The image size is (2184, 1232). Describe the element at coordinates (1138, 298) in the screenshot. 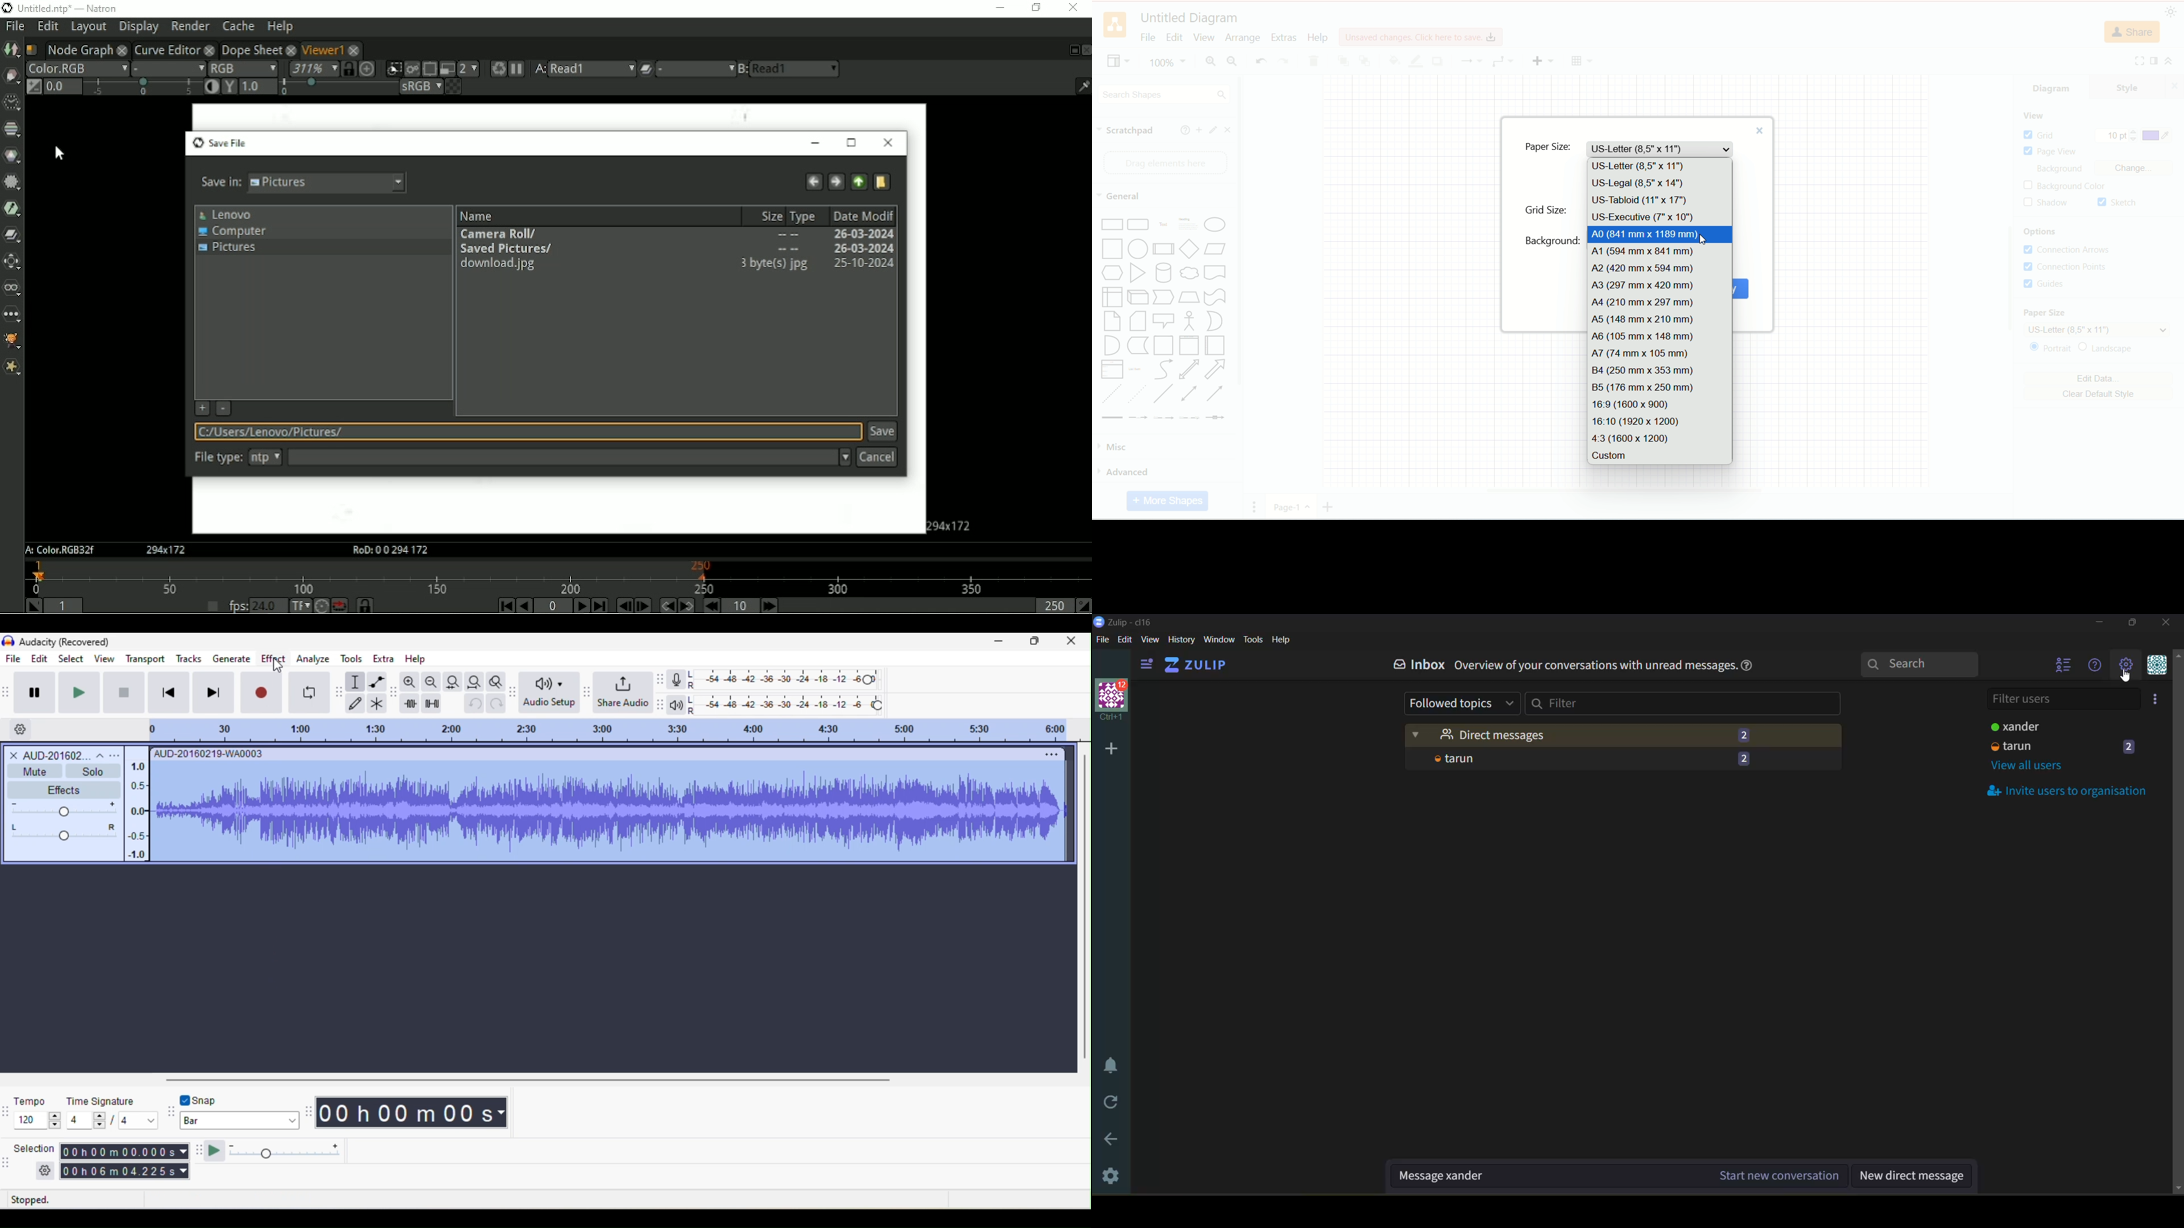

I see `Cube` at that location.